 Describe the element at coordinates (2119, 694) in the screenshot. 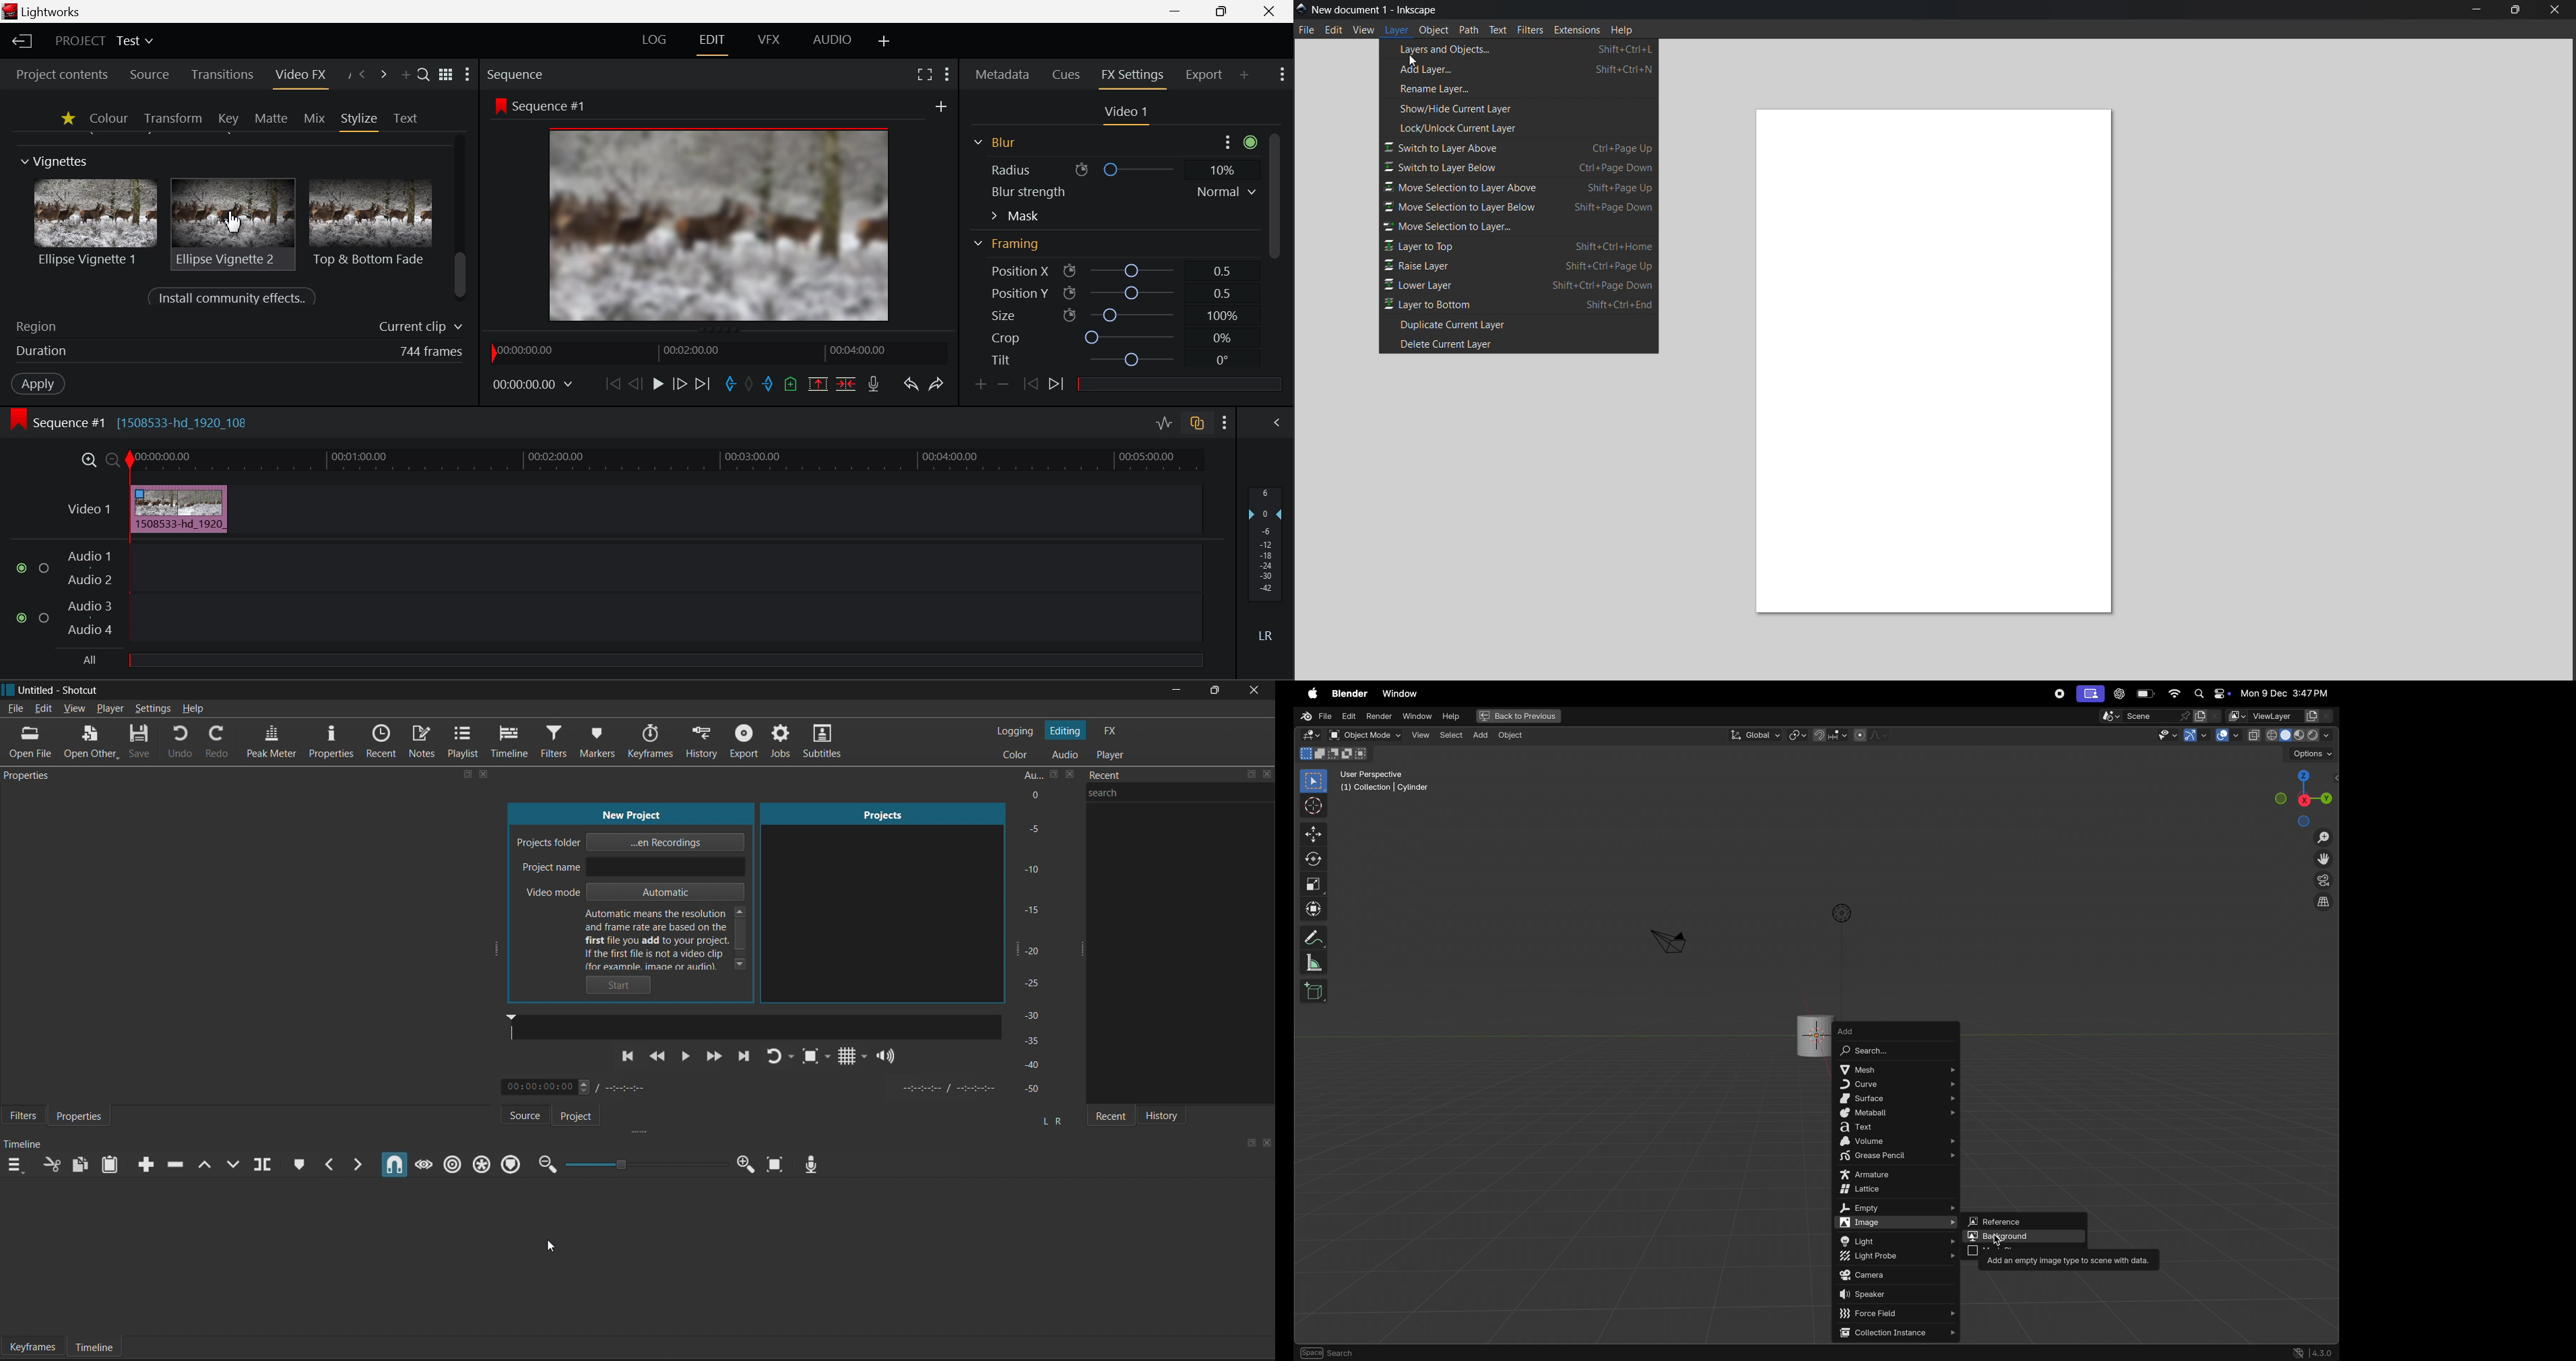

I see `chatgpt` at that location.